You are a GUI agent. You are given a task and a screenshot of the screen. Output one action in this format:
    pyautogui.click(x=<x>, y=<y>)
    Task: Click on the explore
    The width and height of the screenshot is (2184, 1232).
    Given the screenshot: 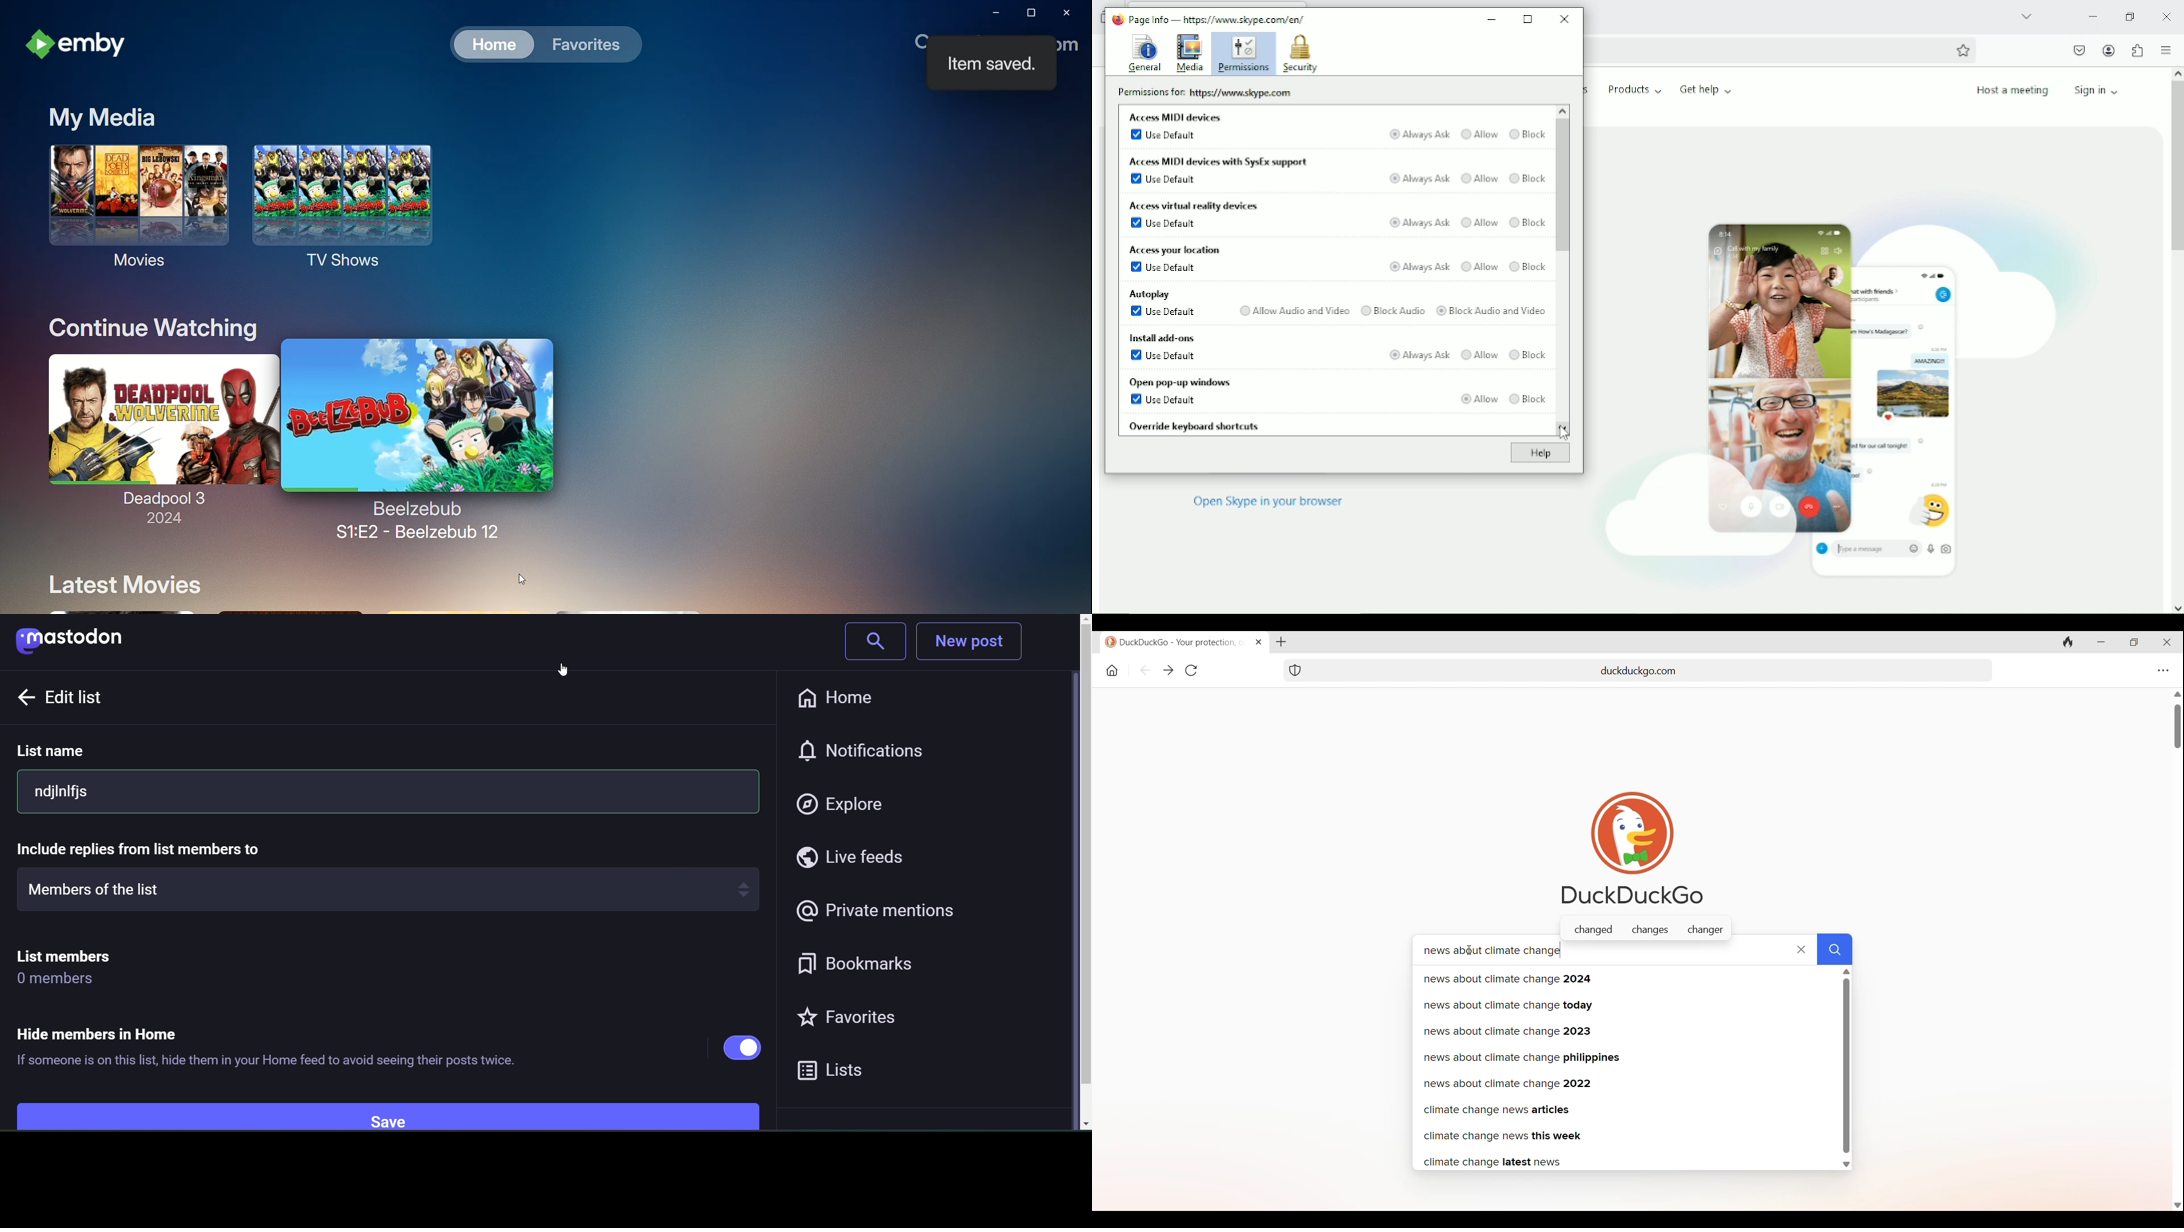 What is the action you would take?
    pyautogui.click(x=845, y=804)
    